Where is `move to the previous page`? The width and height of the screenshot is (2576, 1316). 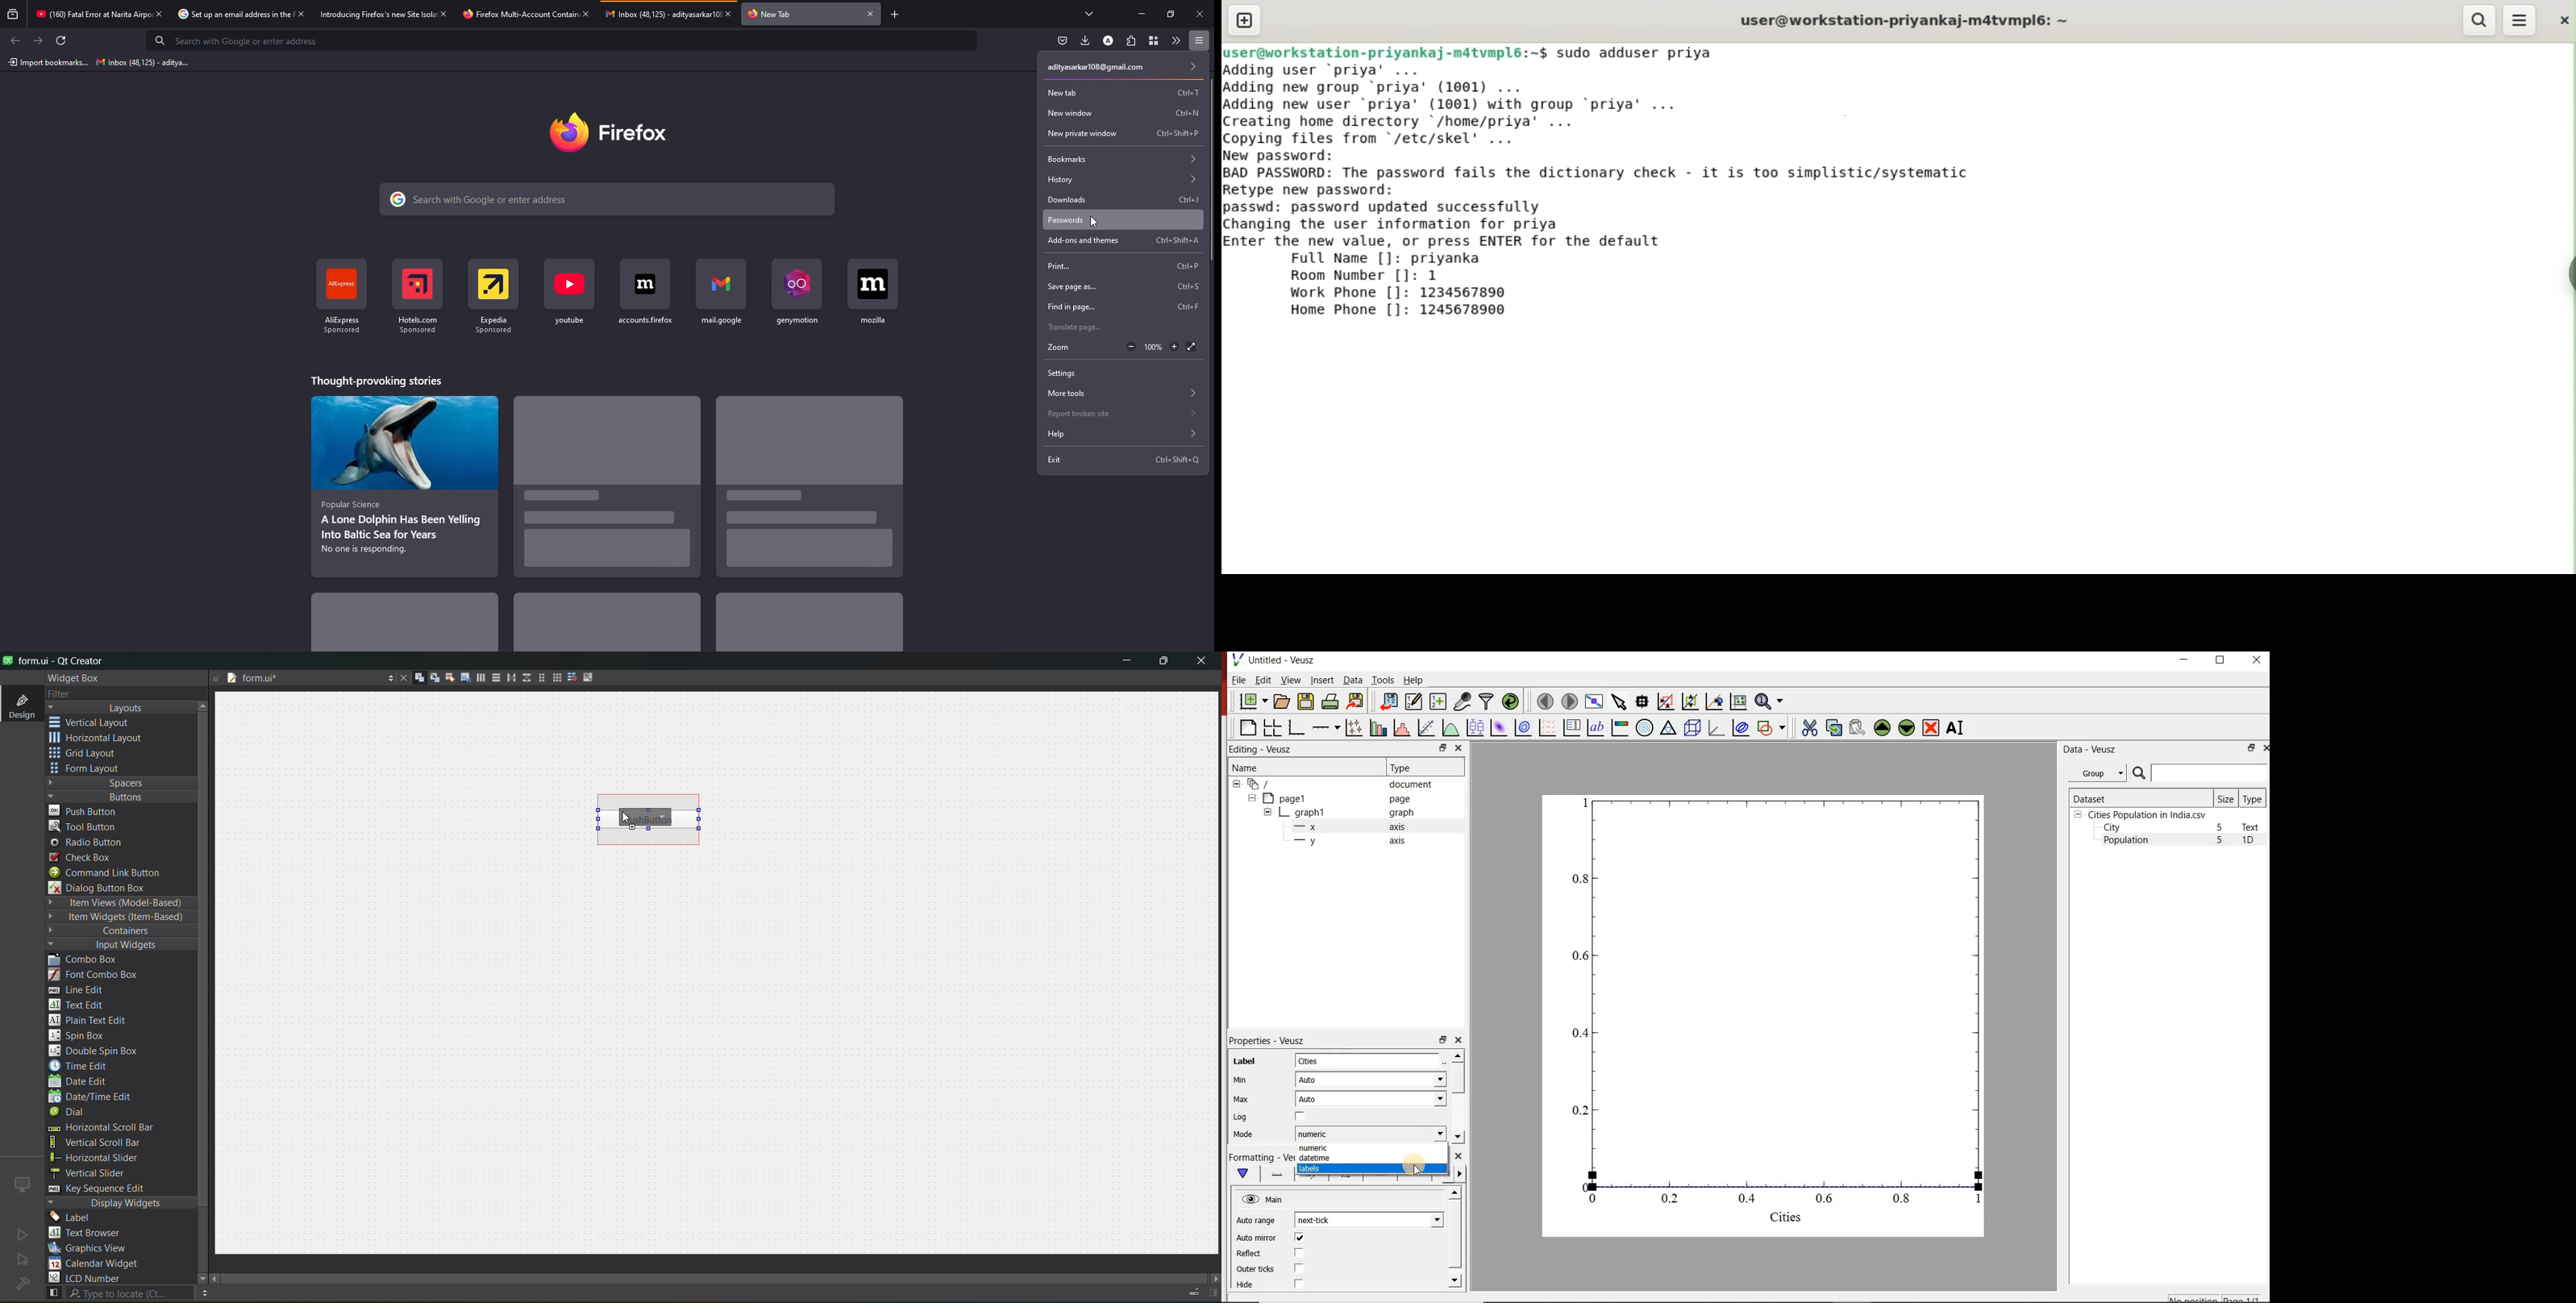
move to the previous page is located at coordinates (1543, 700).